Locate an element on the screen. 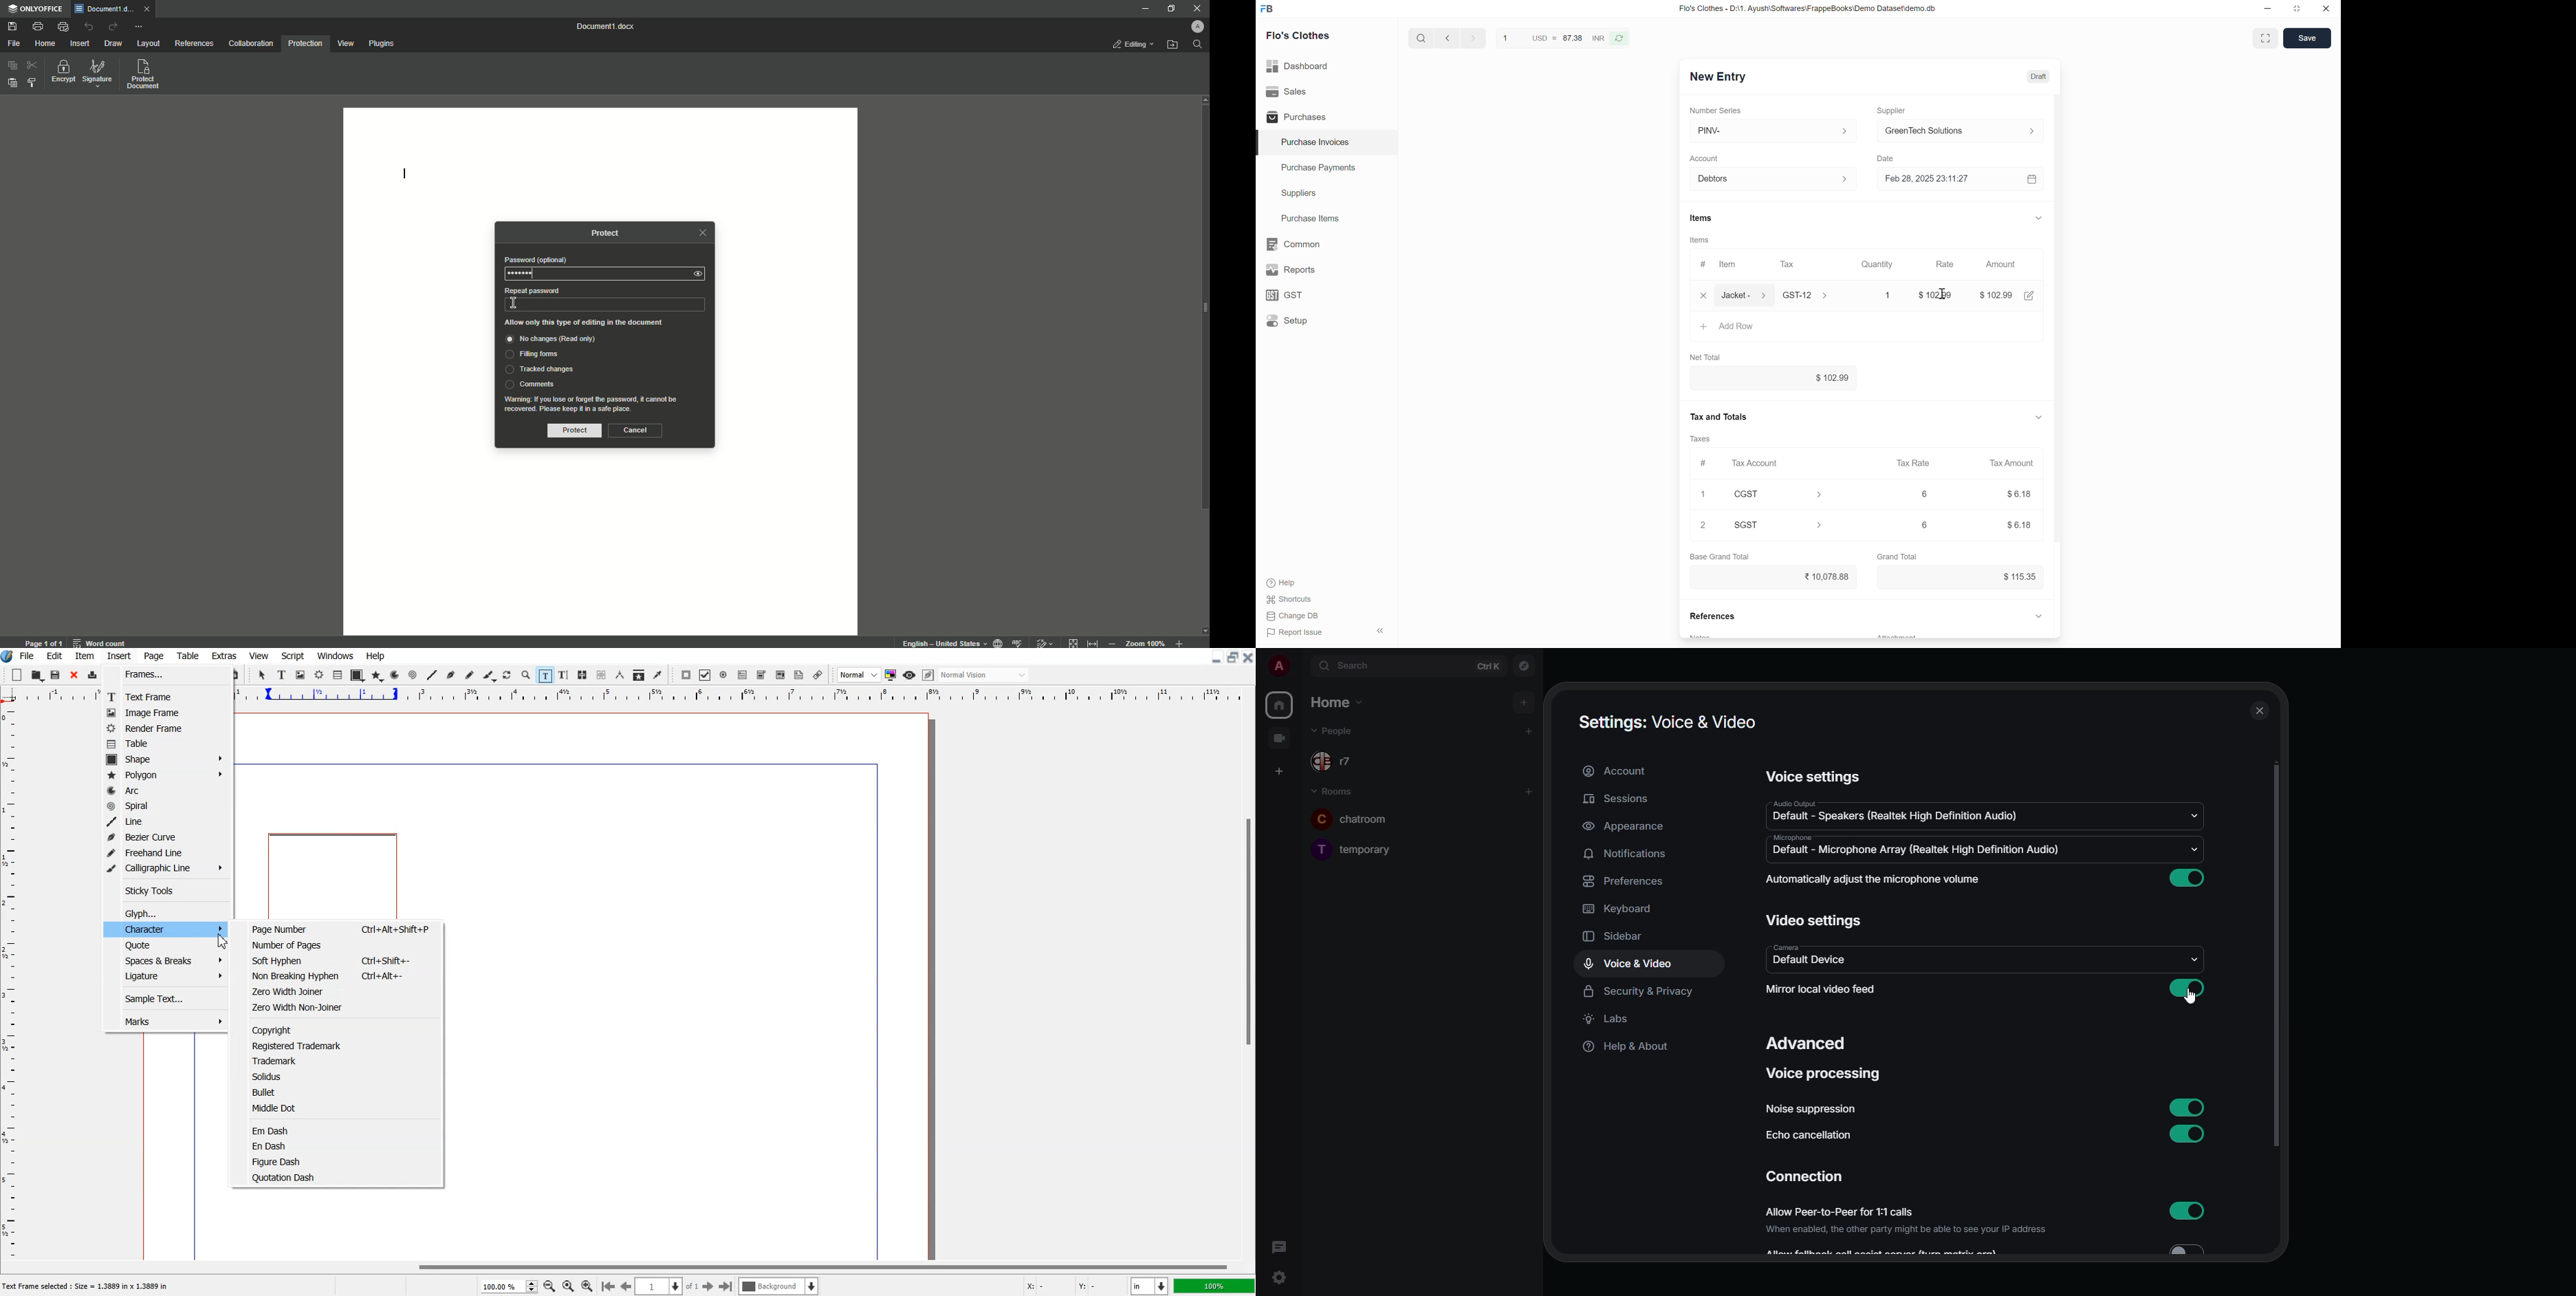 This screenshot has height=1316, width=2576. Net Total is located at coordinates (1705, 358).